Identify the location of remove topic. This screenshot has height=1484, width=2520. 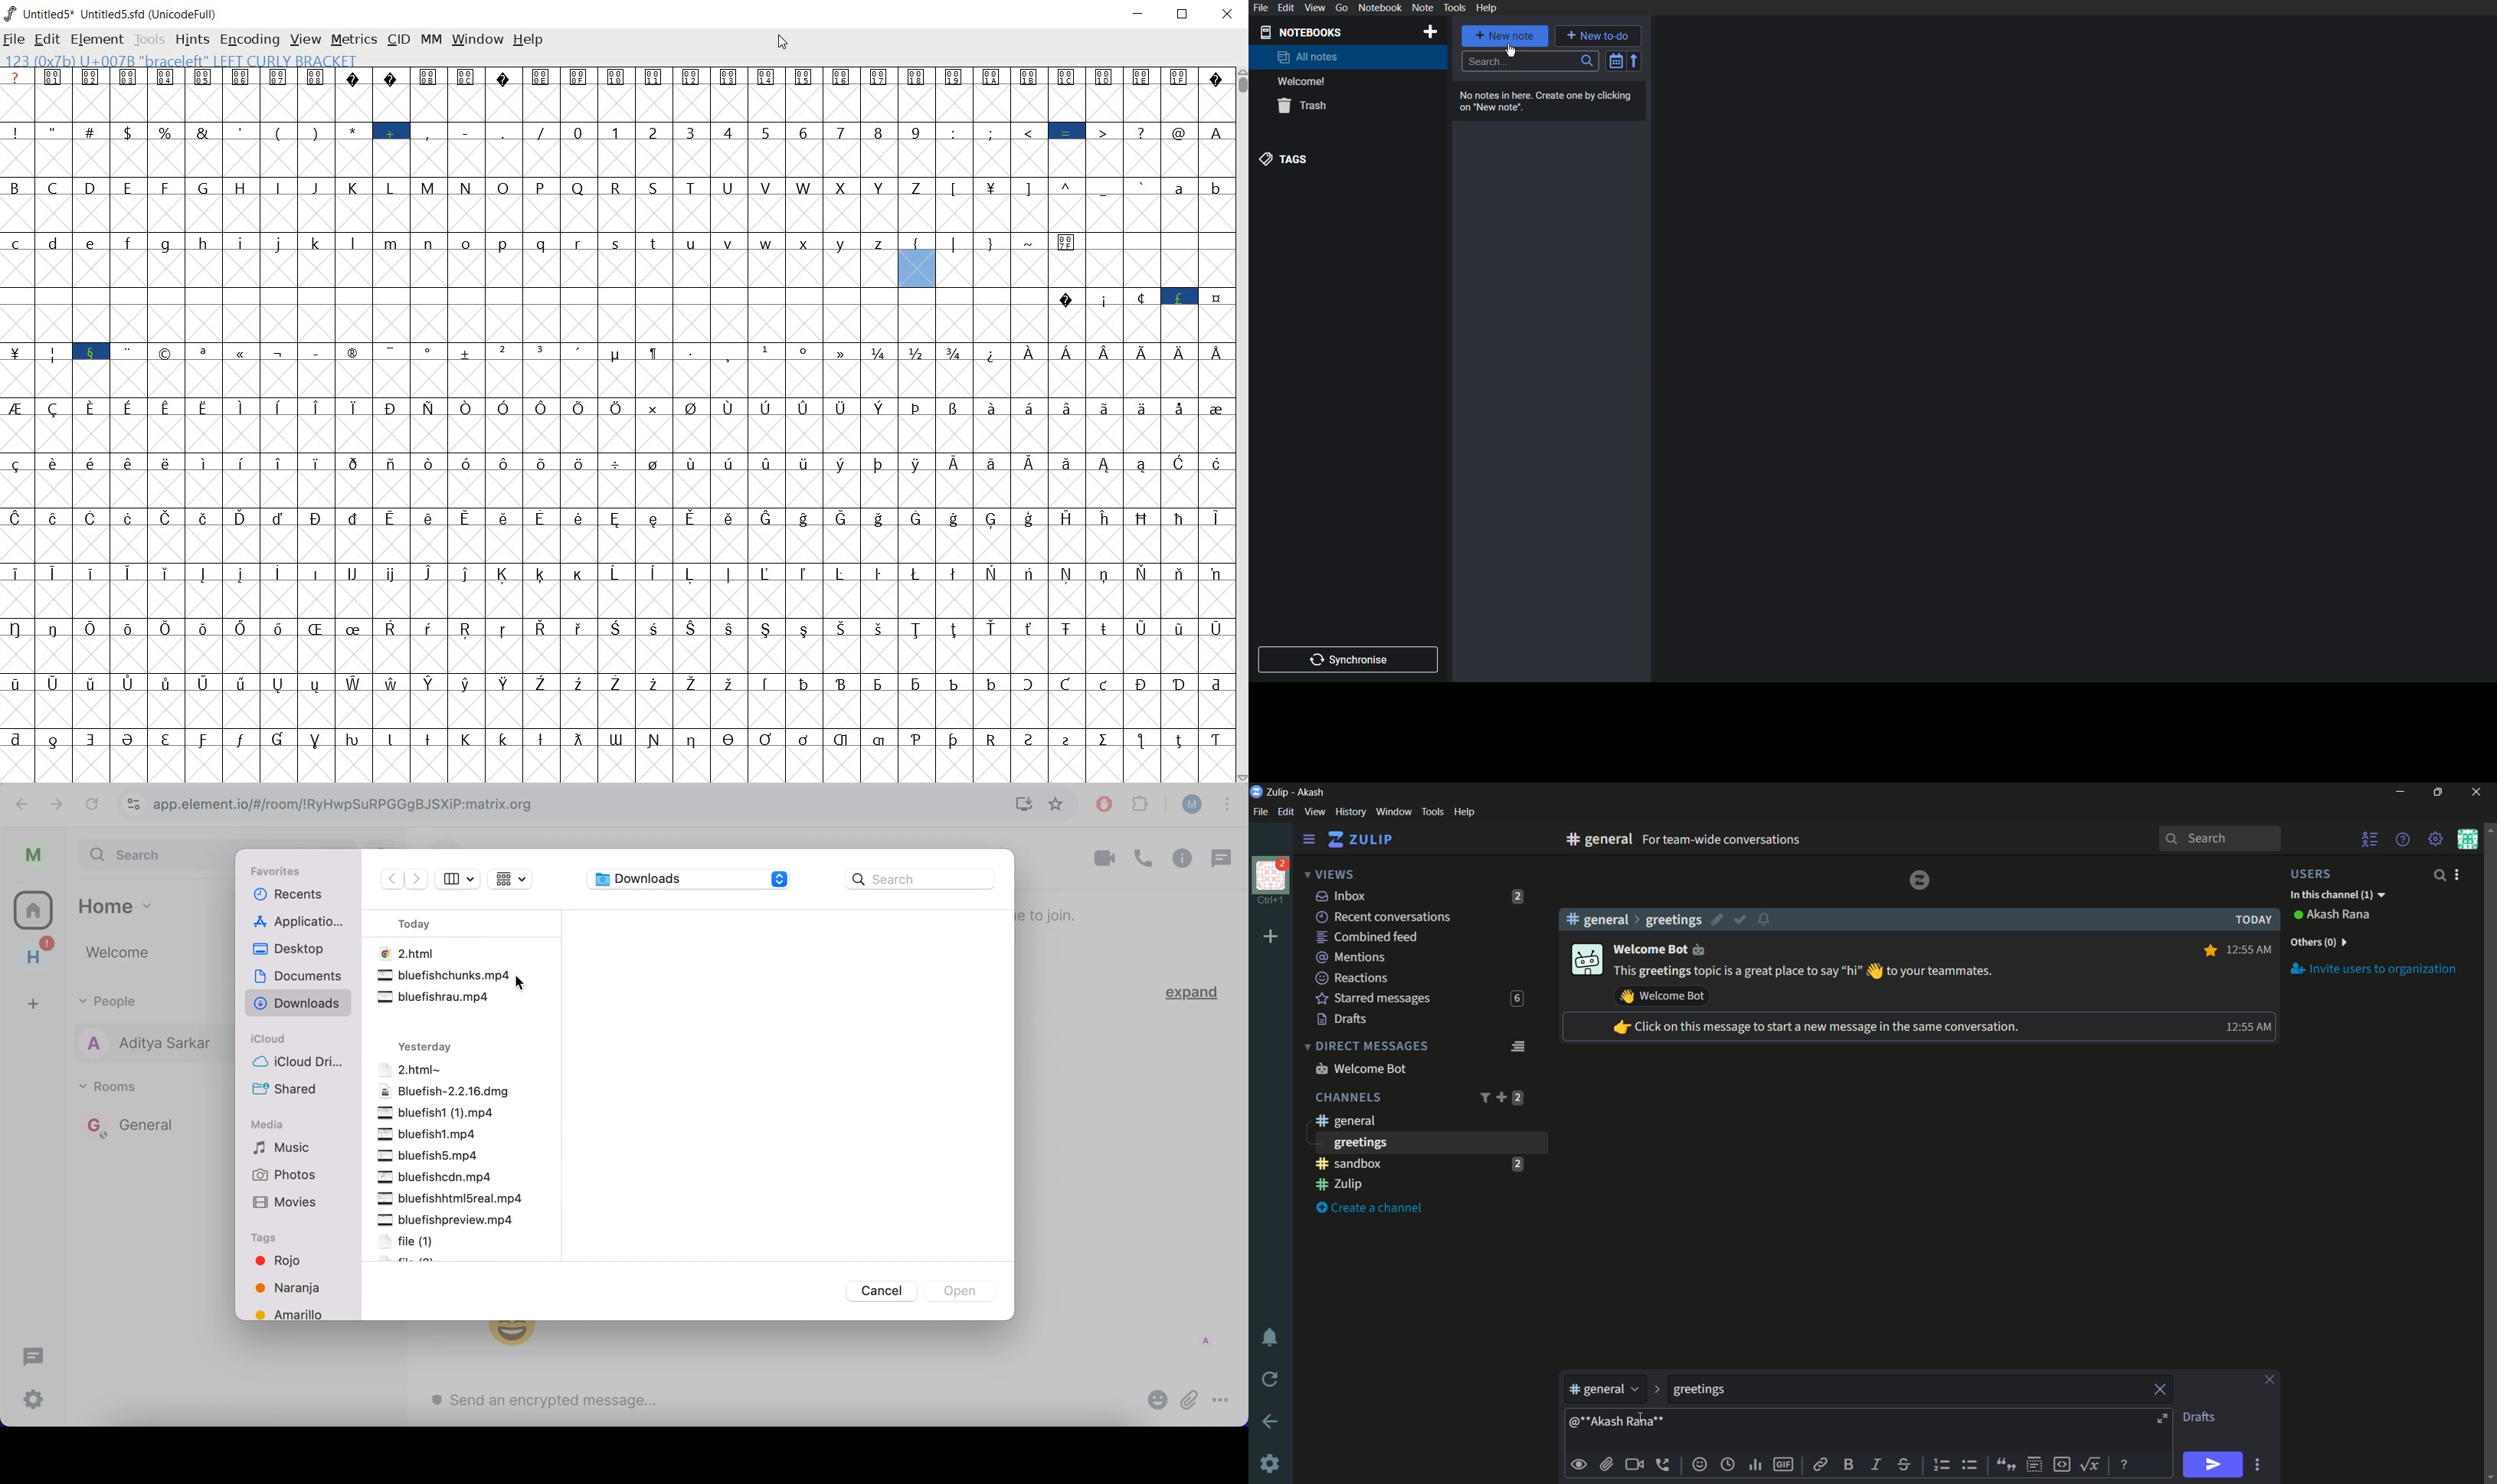
(2162, 1388).